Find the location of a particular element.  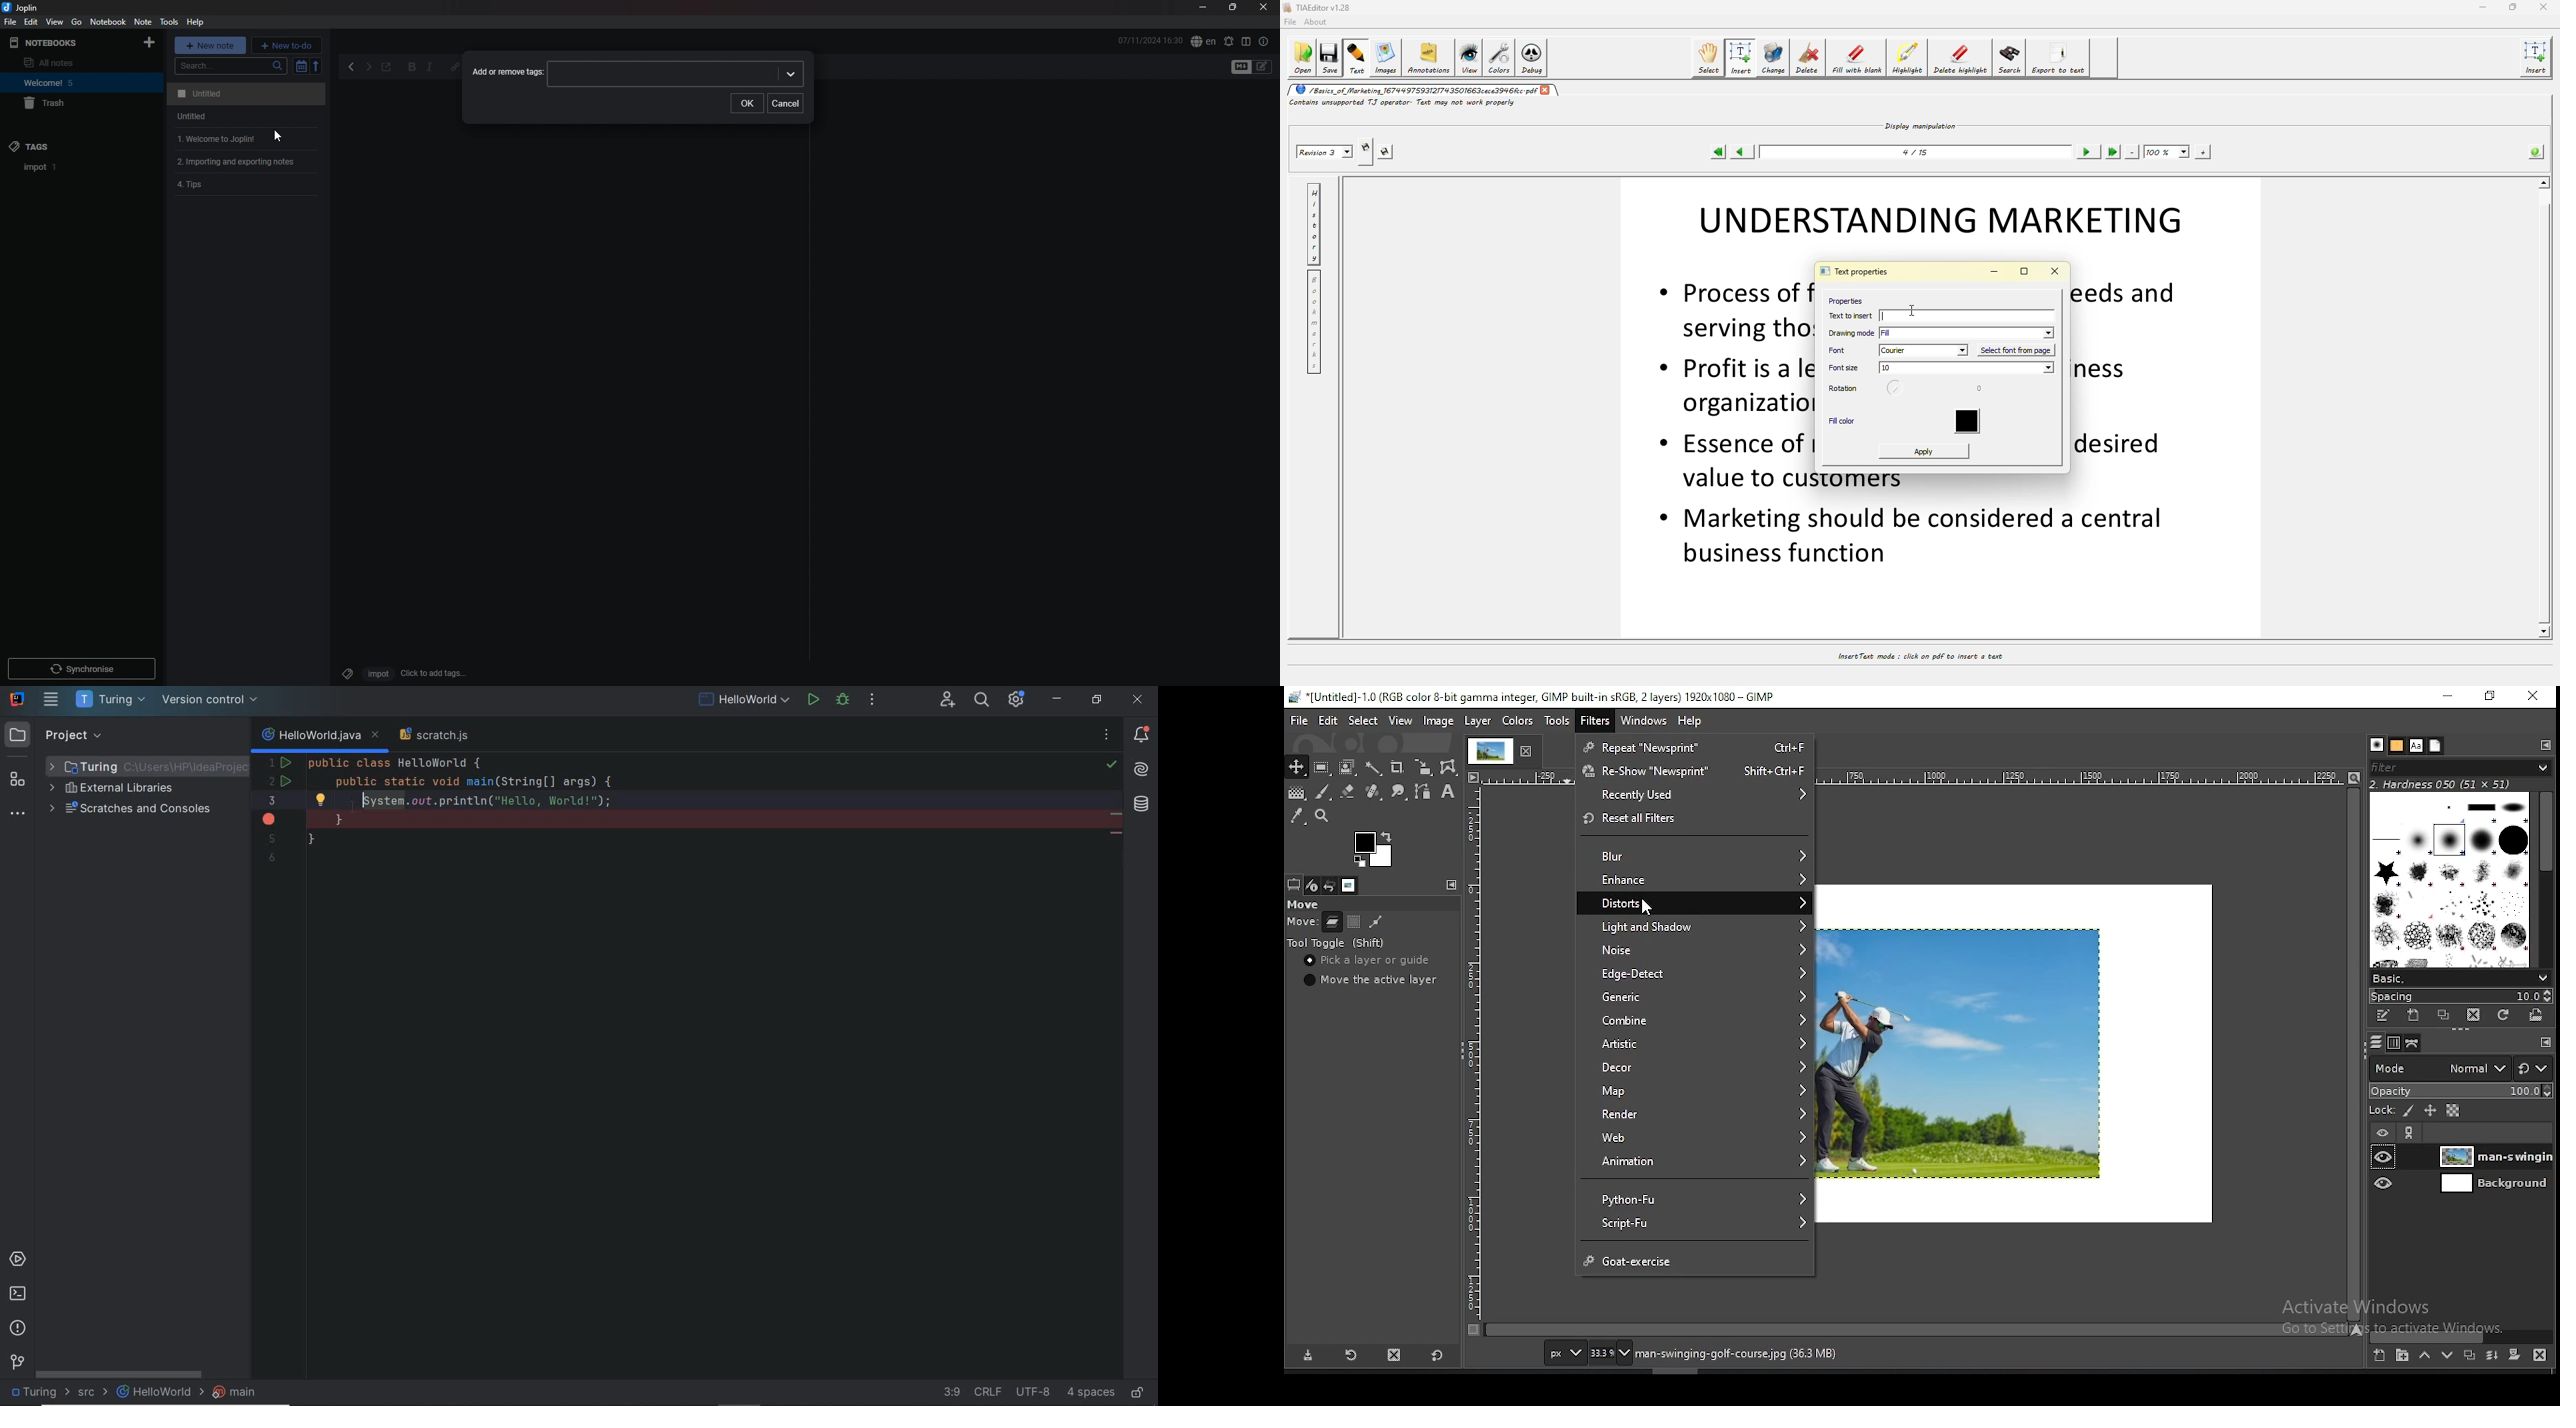

brush presets is located at coordinates (2457, 977).